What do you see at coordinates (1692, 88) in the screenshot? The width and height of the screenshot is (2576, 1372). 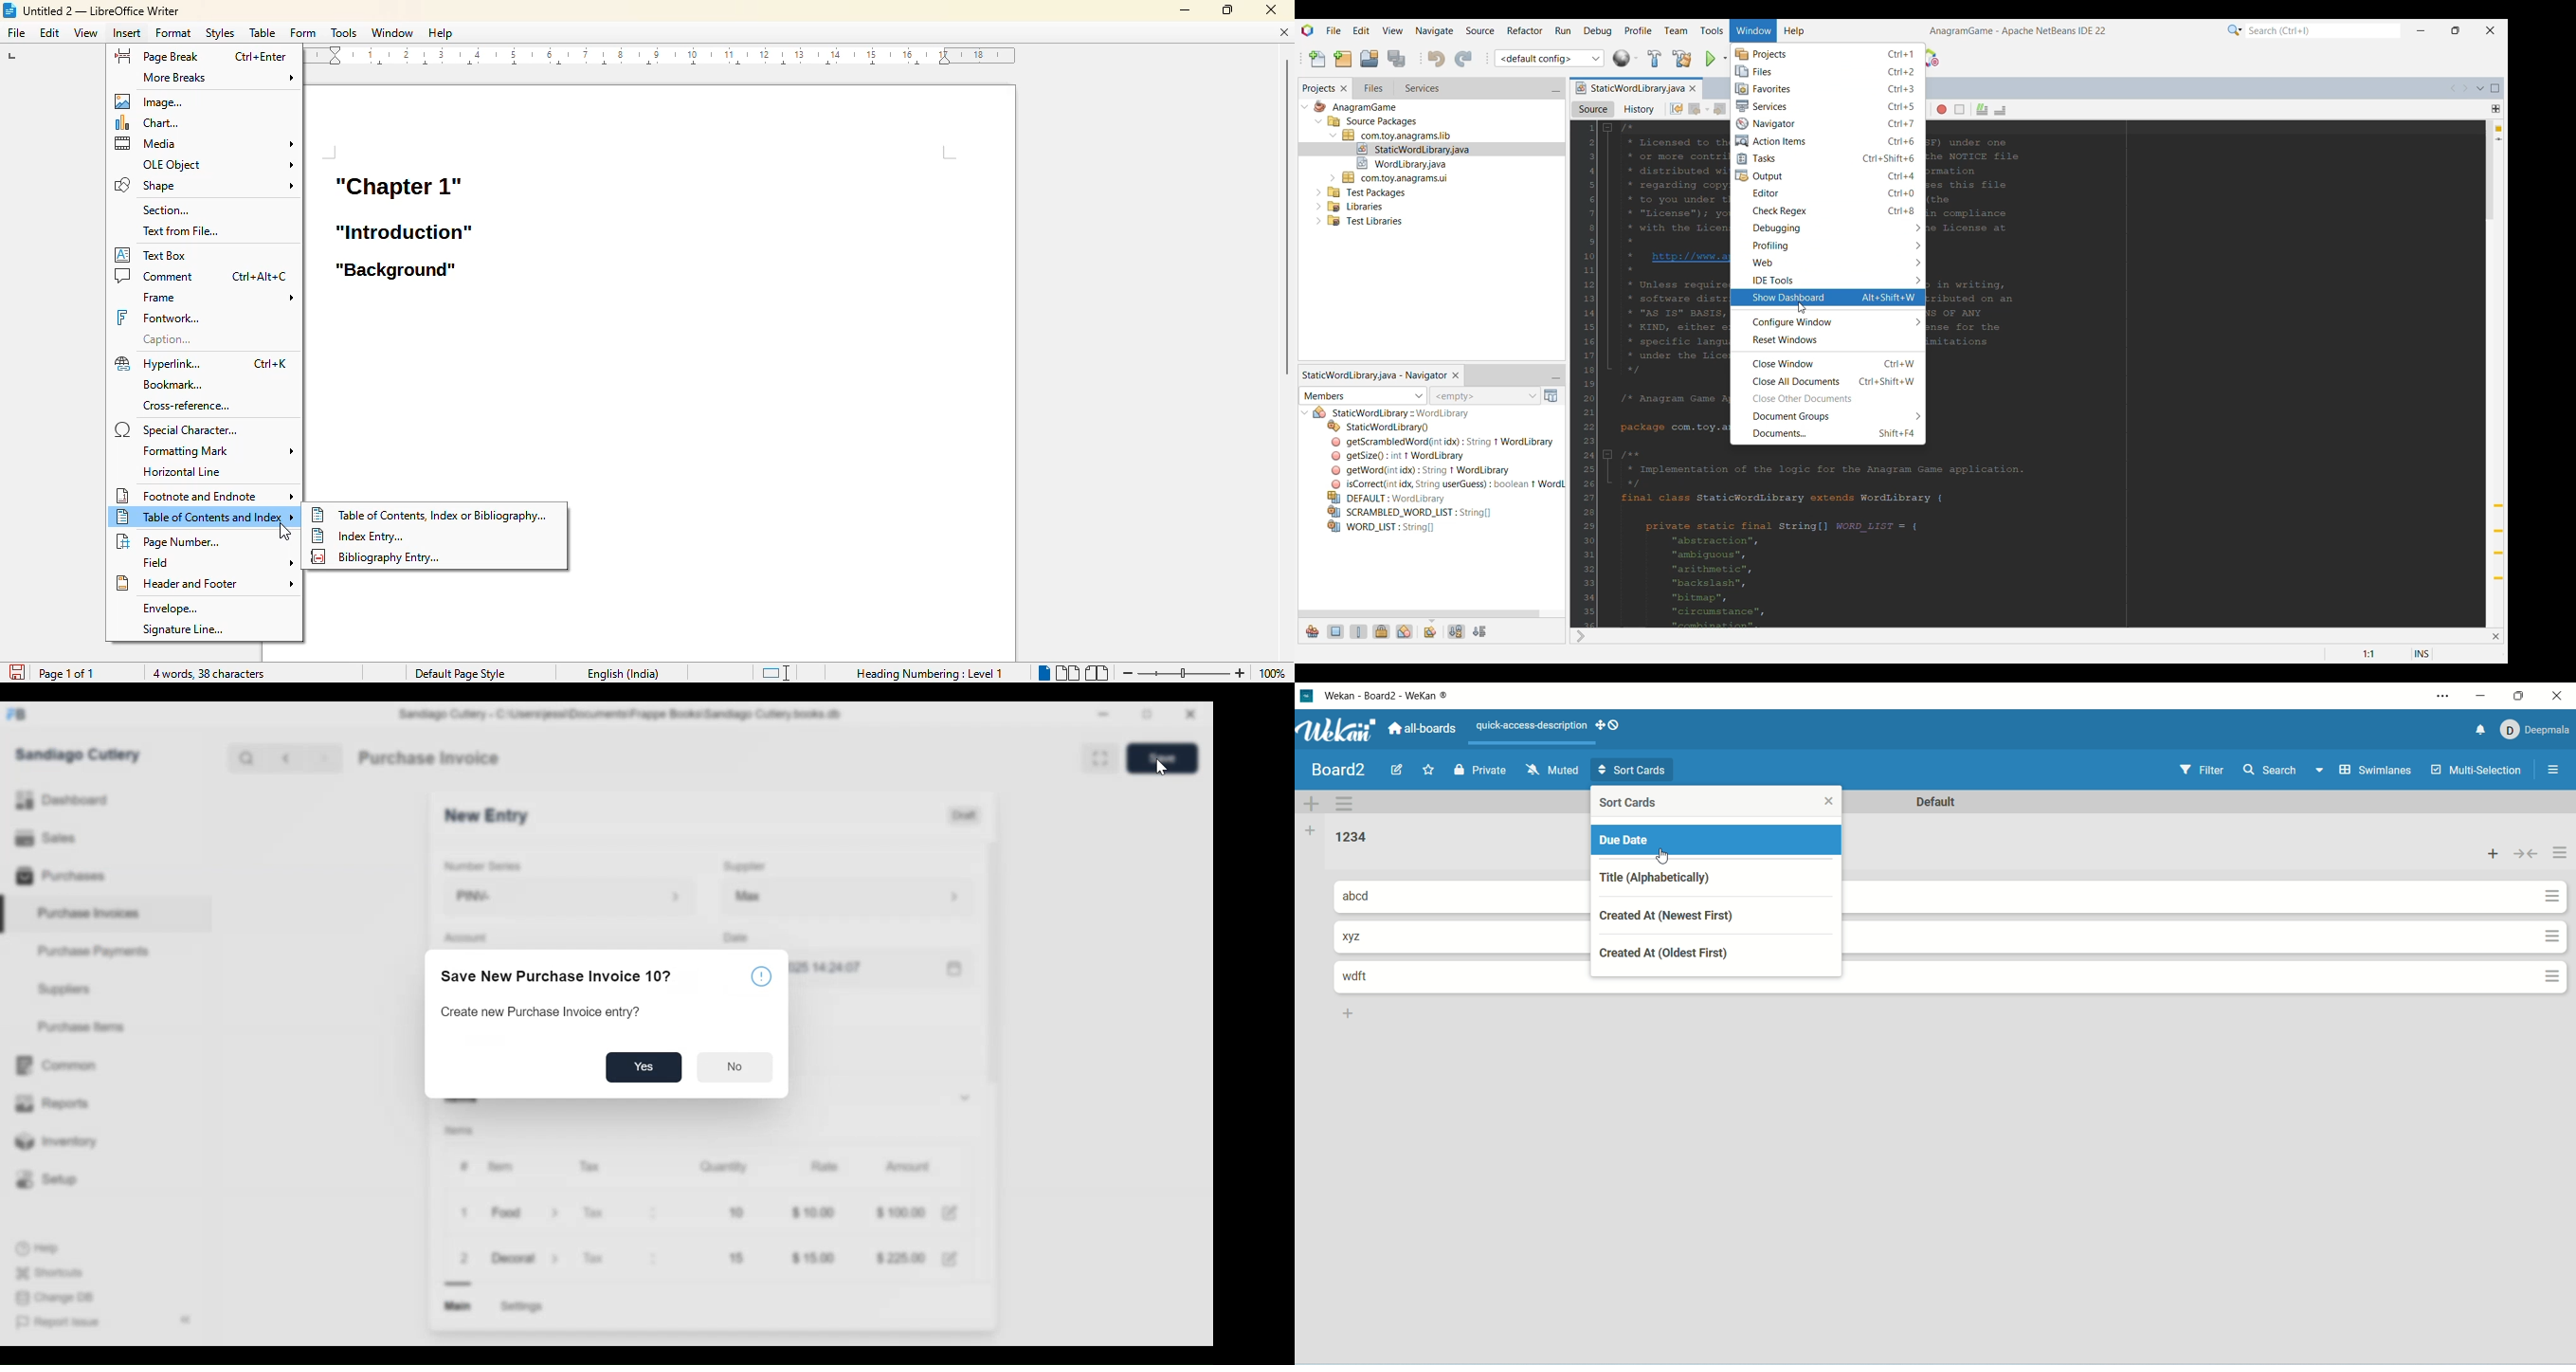 I see `Close current tab` at bounding box center [1692, 88].